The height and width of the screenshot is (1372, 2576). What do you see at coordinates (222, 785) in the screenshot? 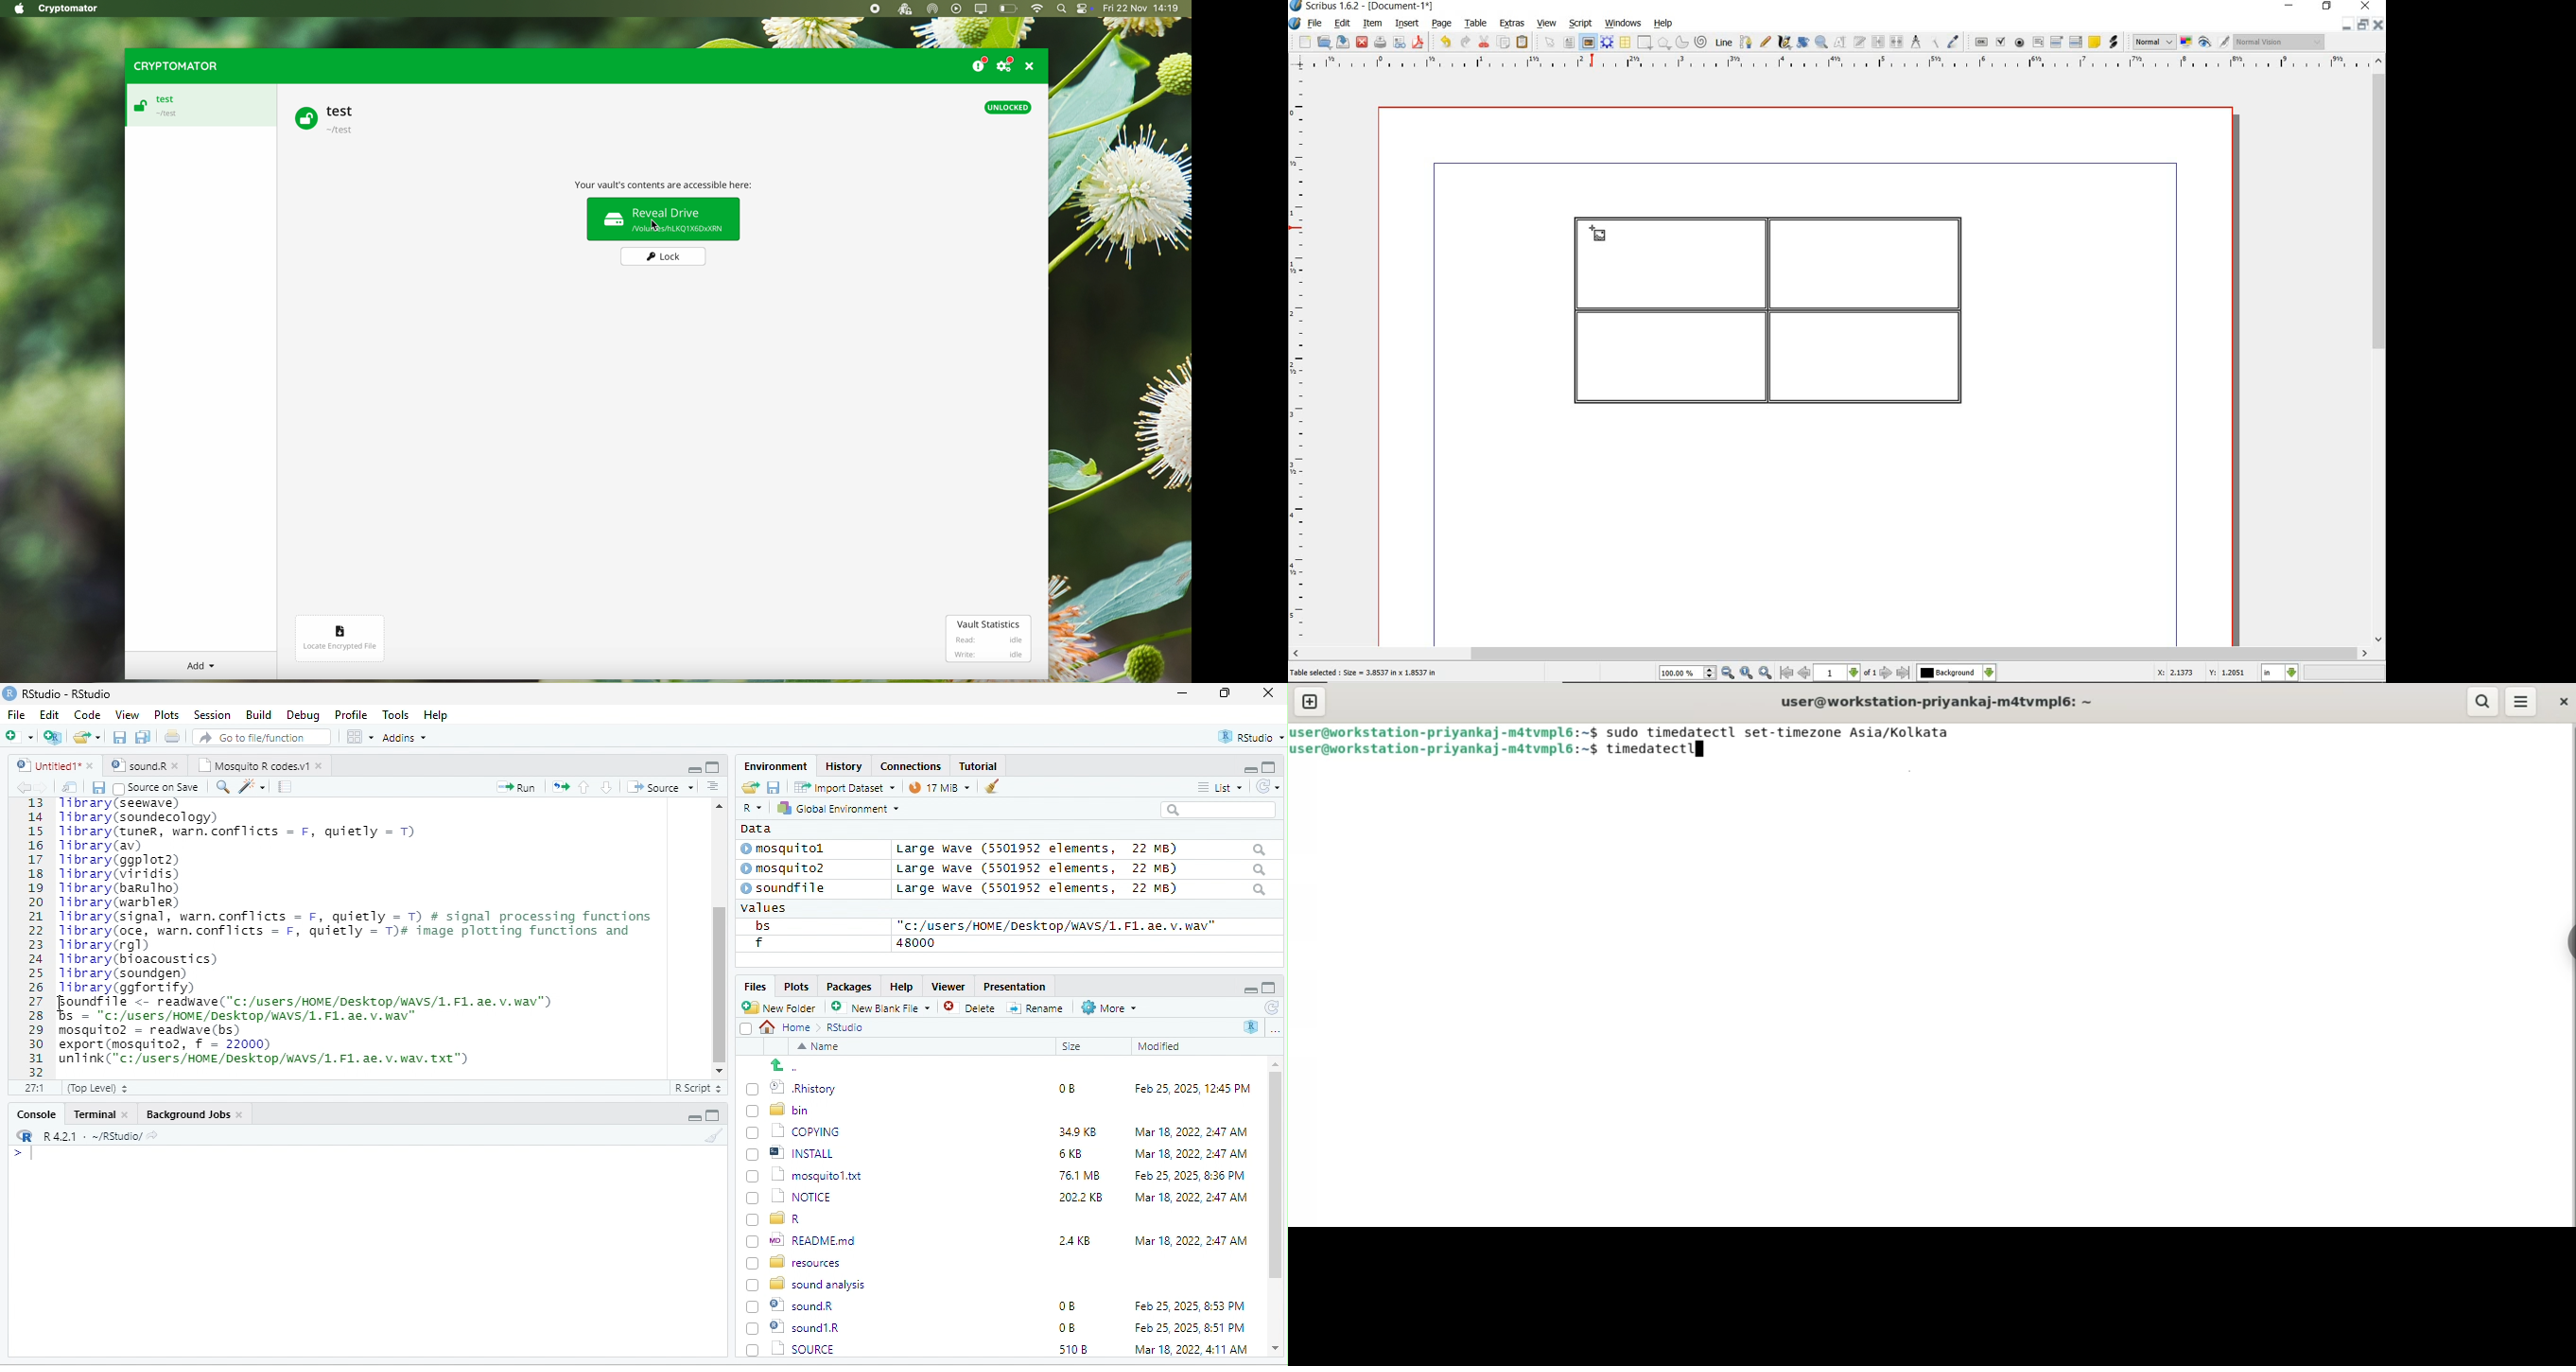
I see `search` at bounding box center [222, 785].